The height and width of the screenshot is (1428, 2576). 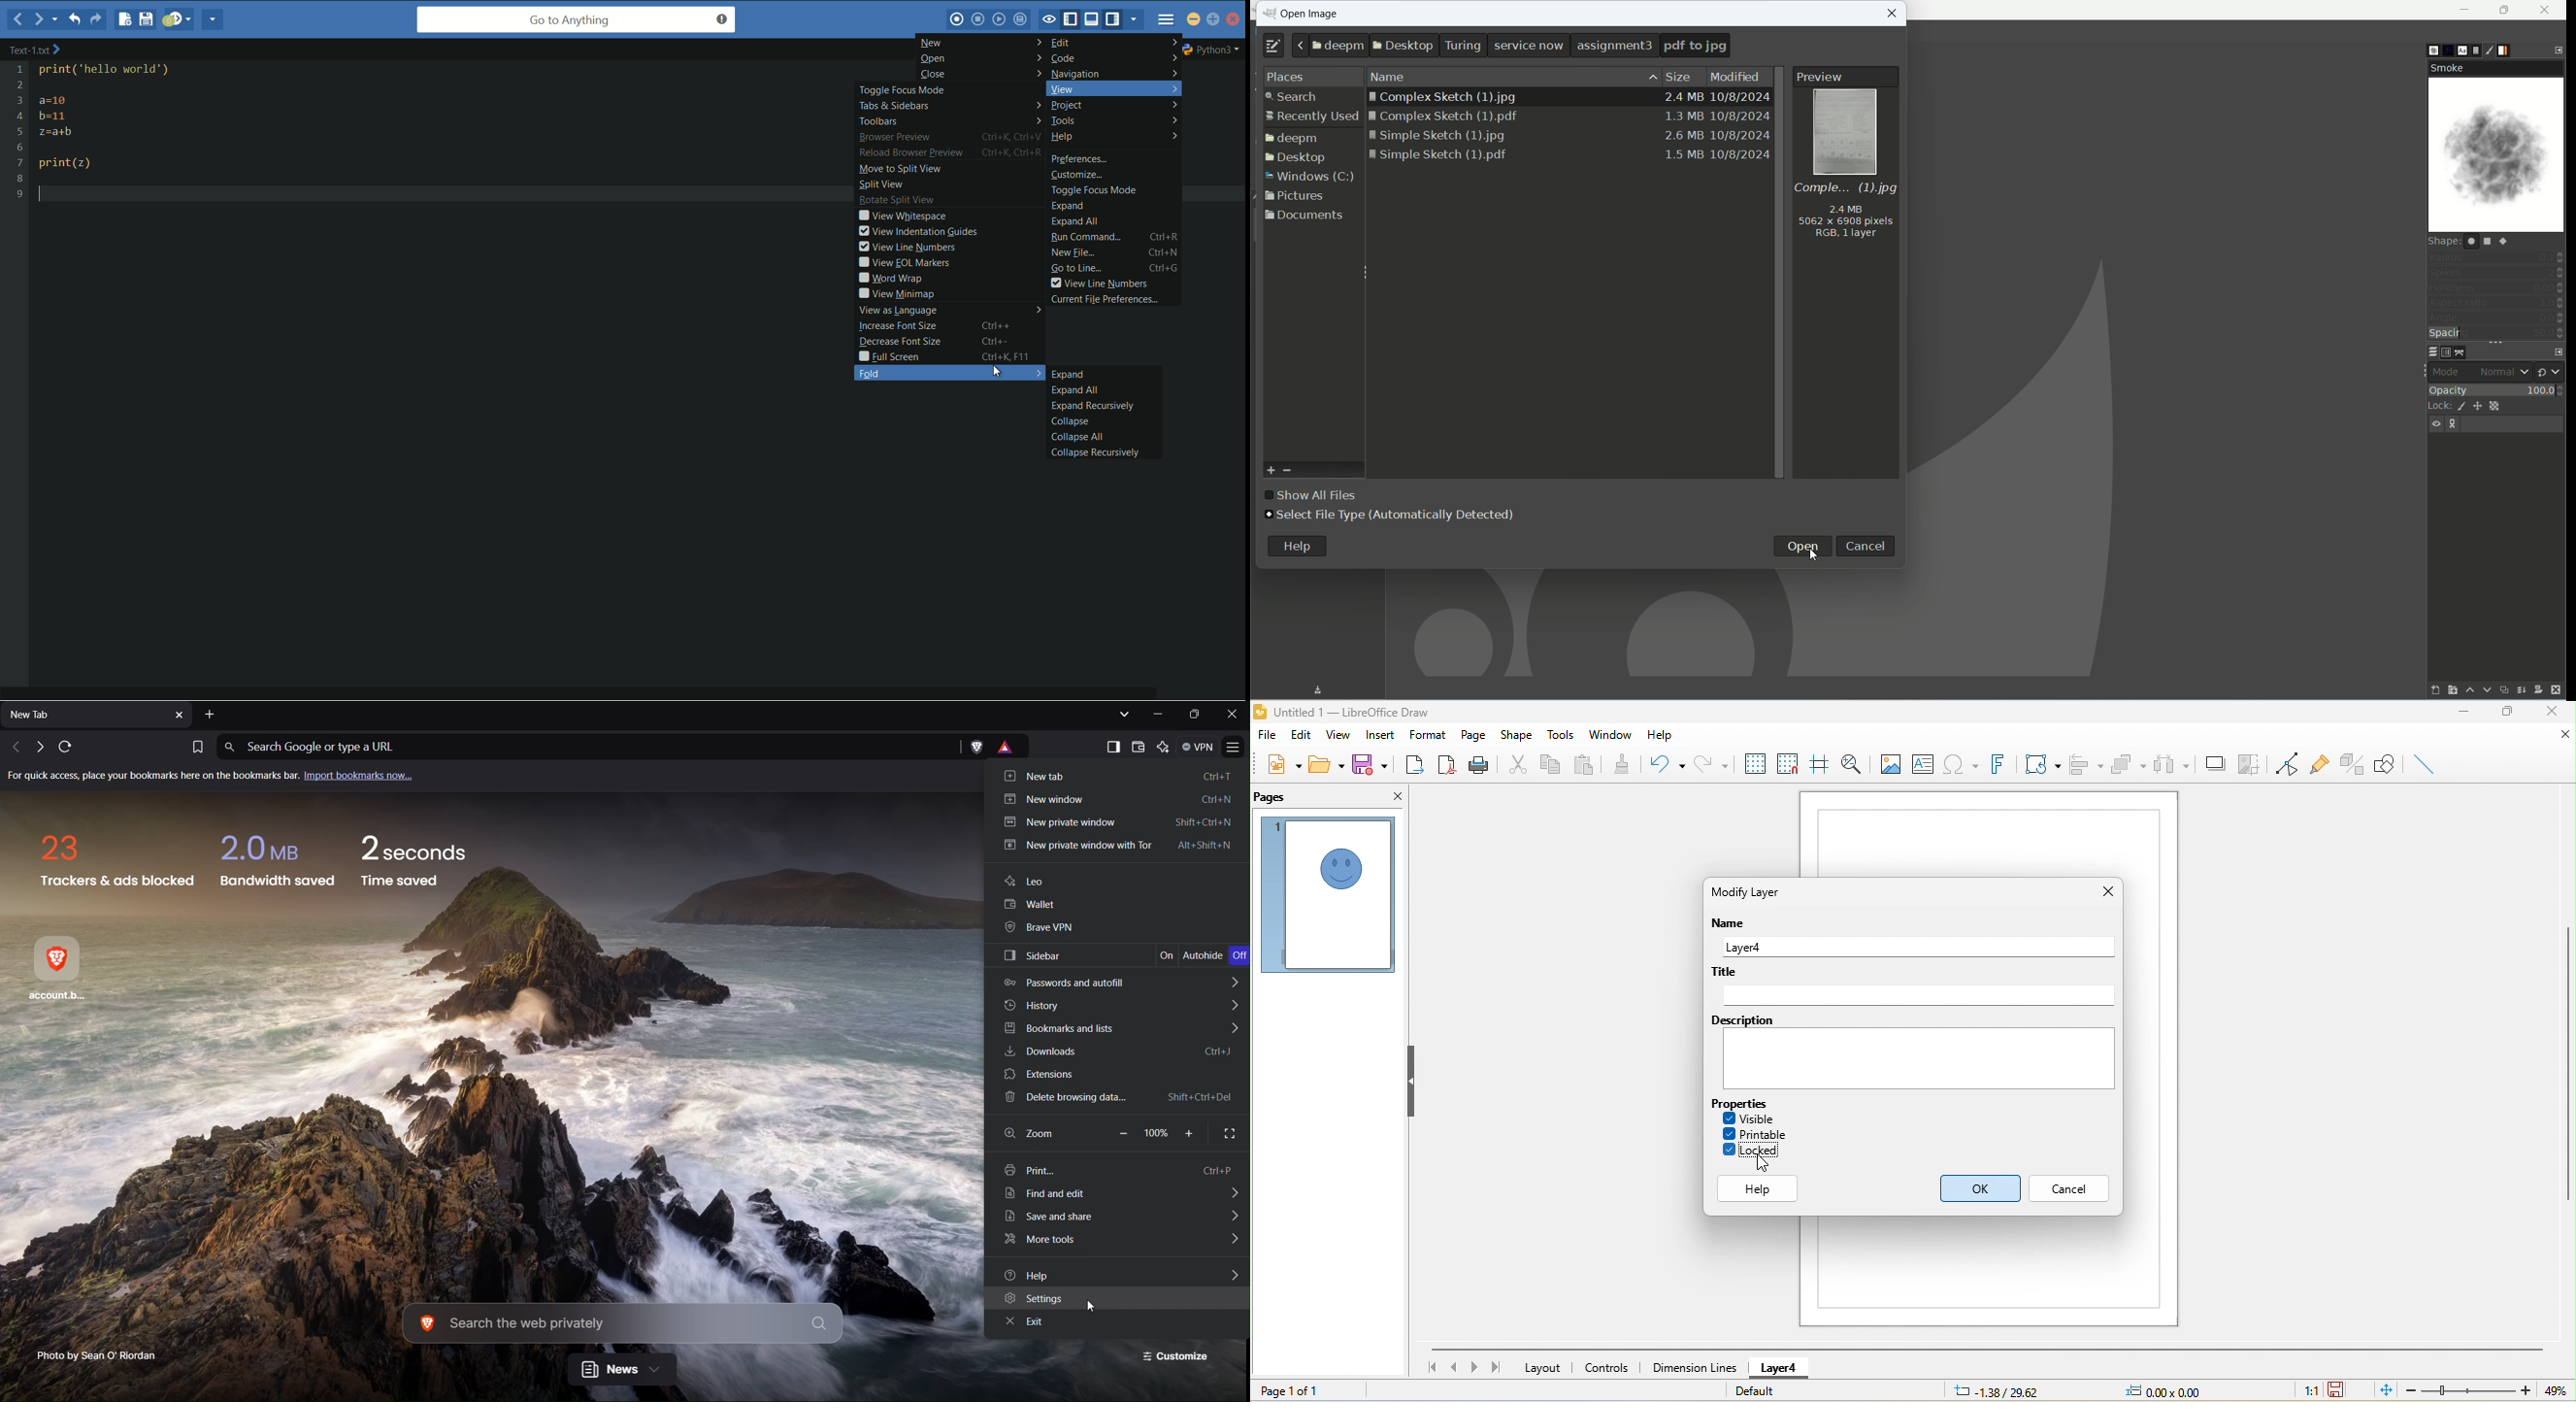 What do you see at coordinates (2171, 766) in the screenshot?
I see `select at least three object to distribute` at bounding box center [2171, 766].